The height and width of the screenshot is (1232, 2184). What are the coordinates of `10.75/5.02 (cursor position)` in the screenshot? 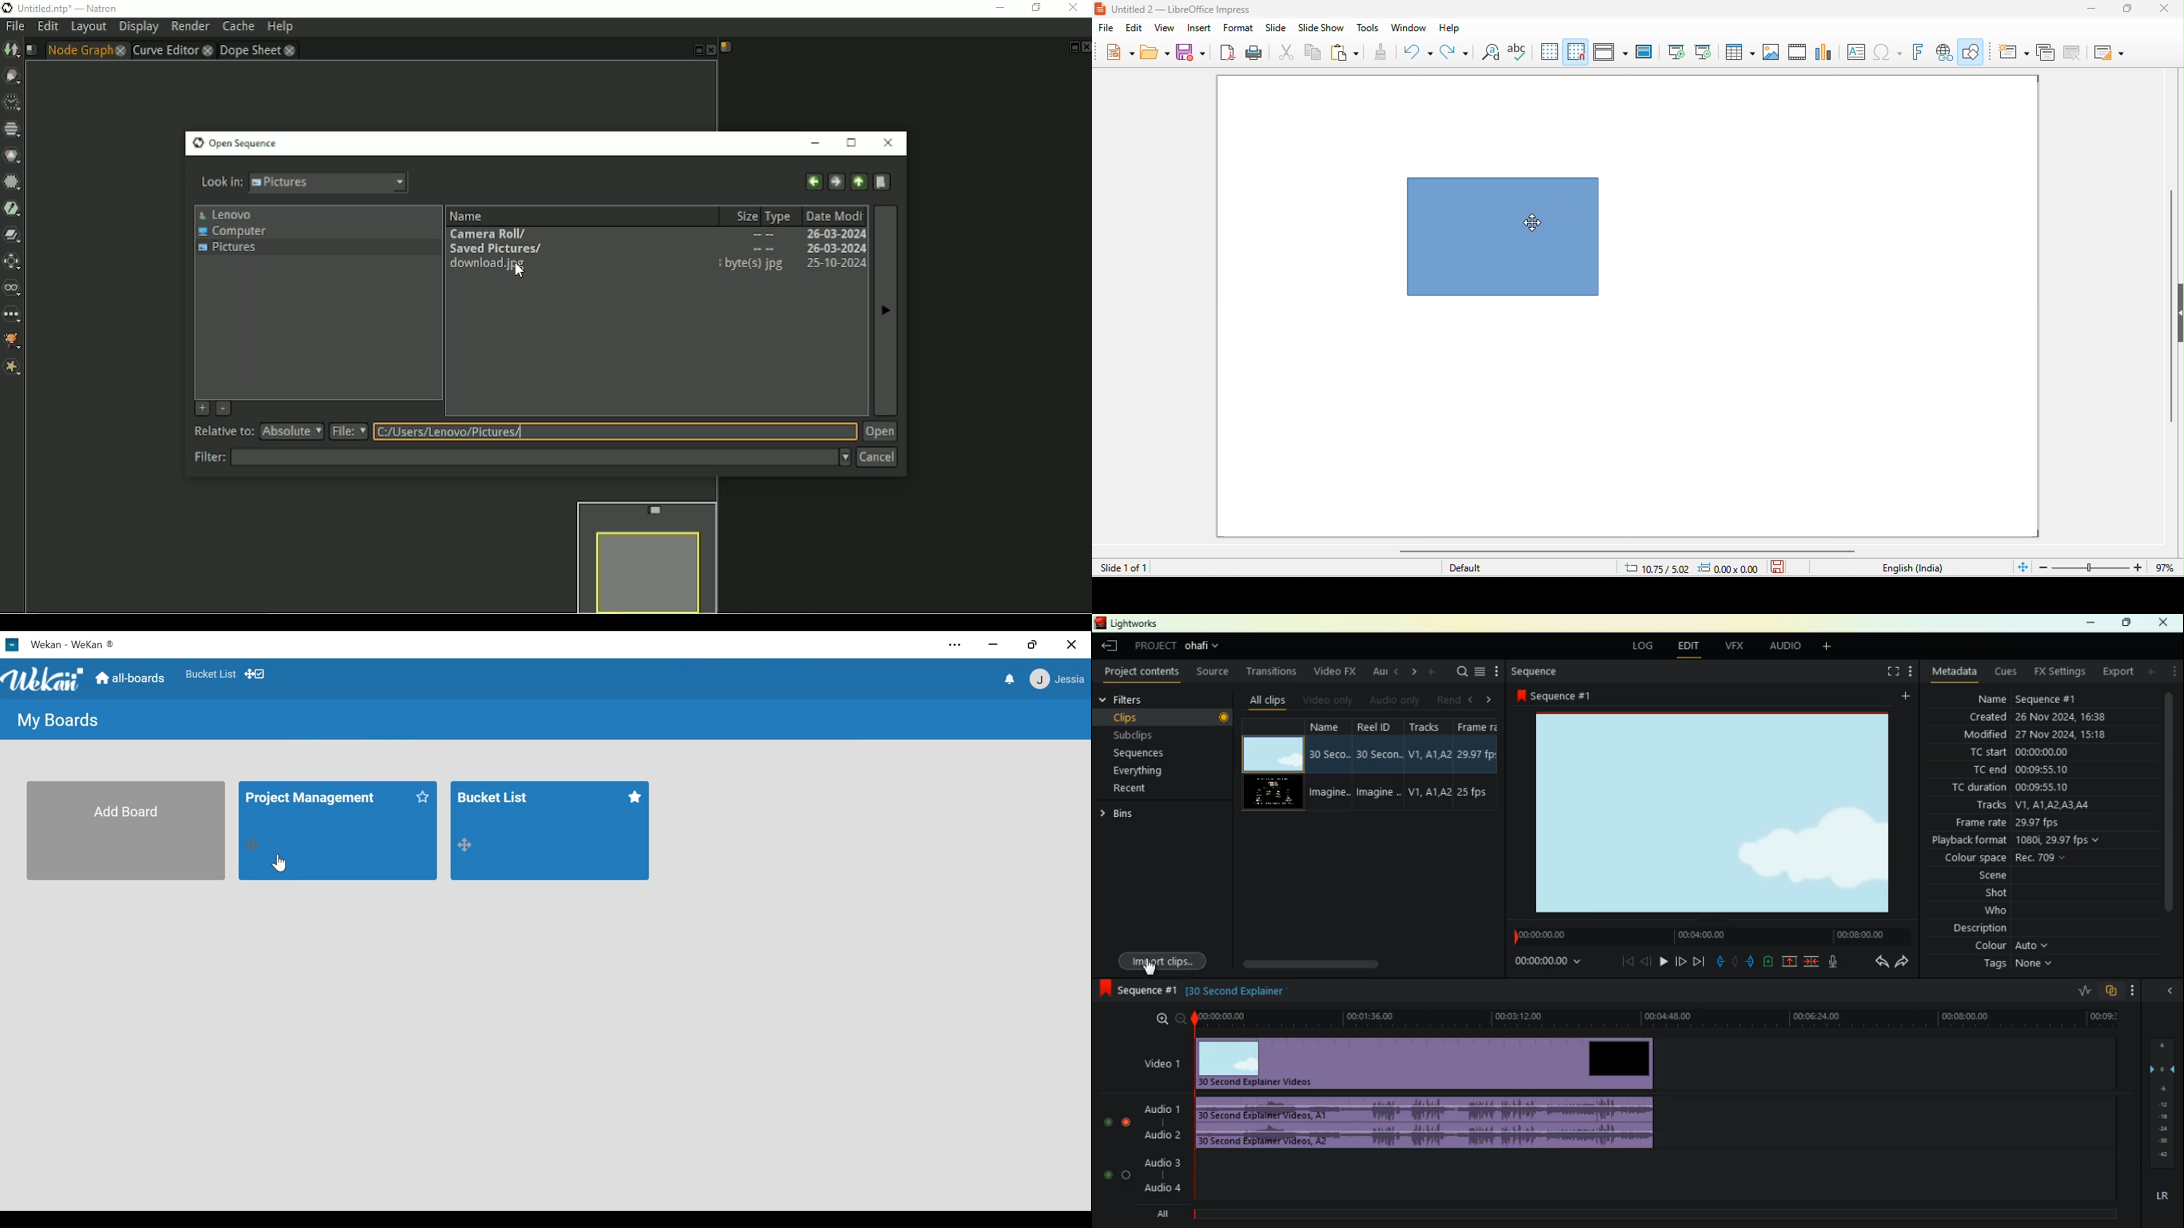 It's located at (1658, 569).